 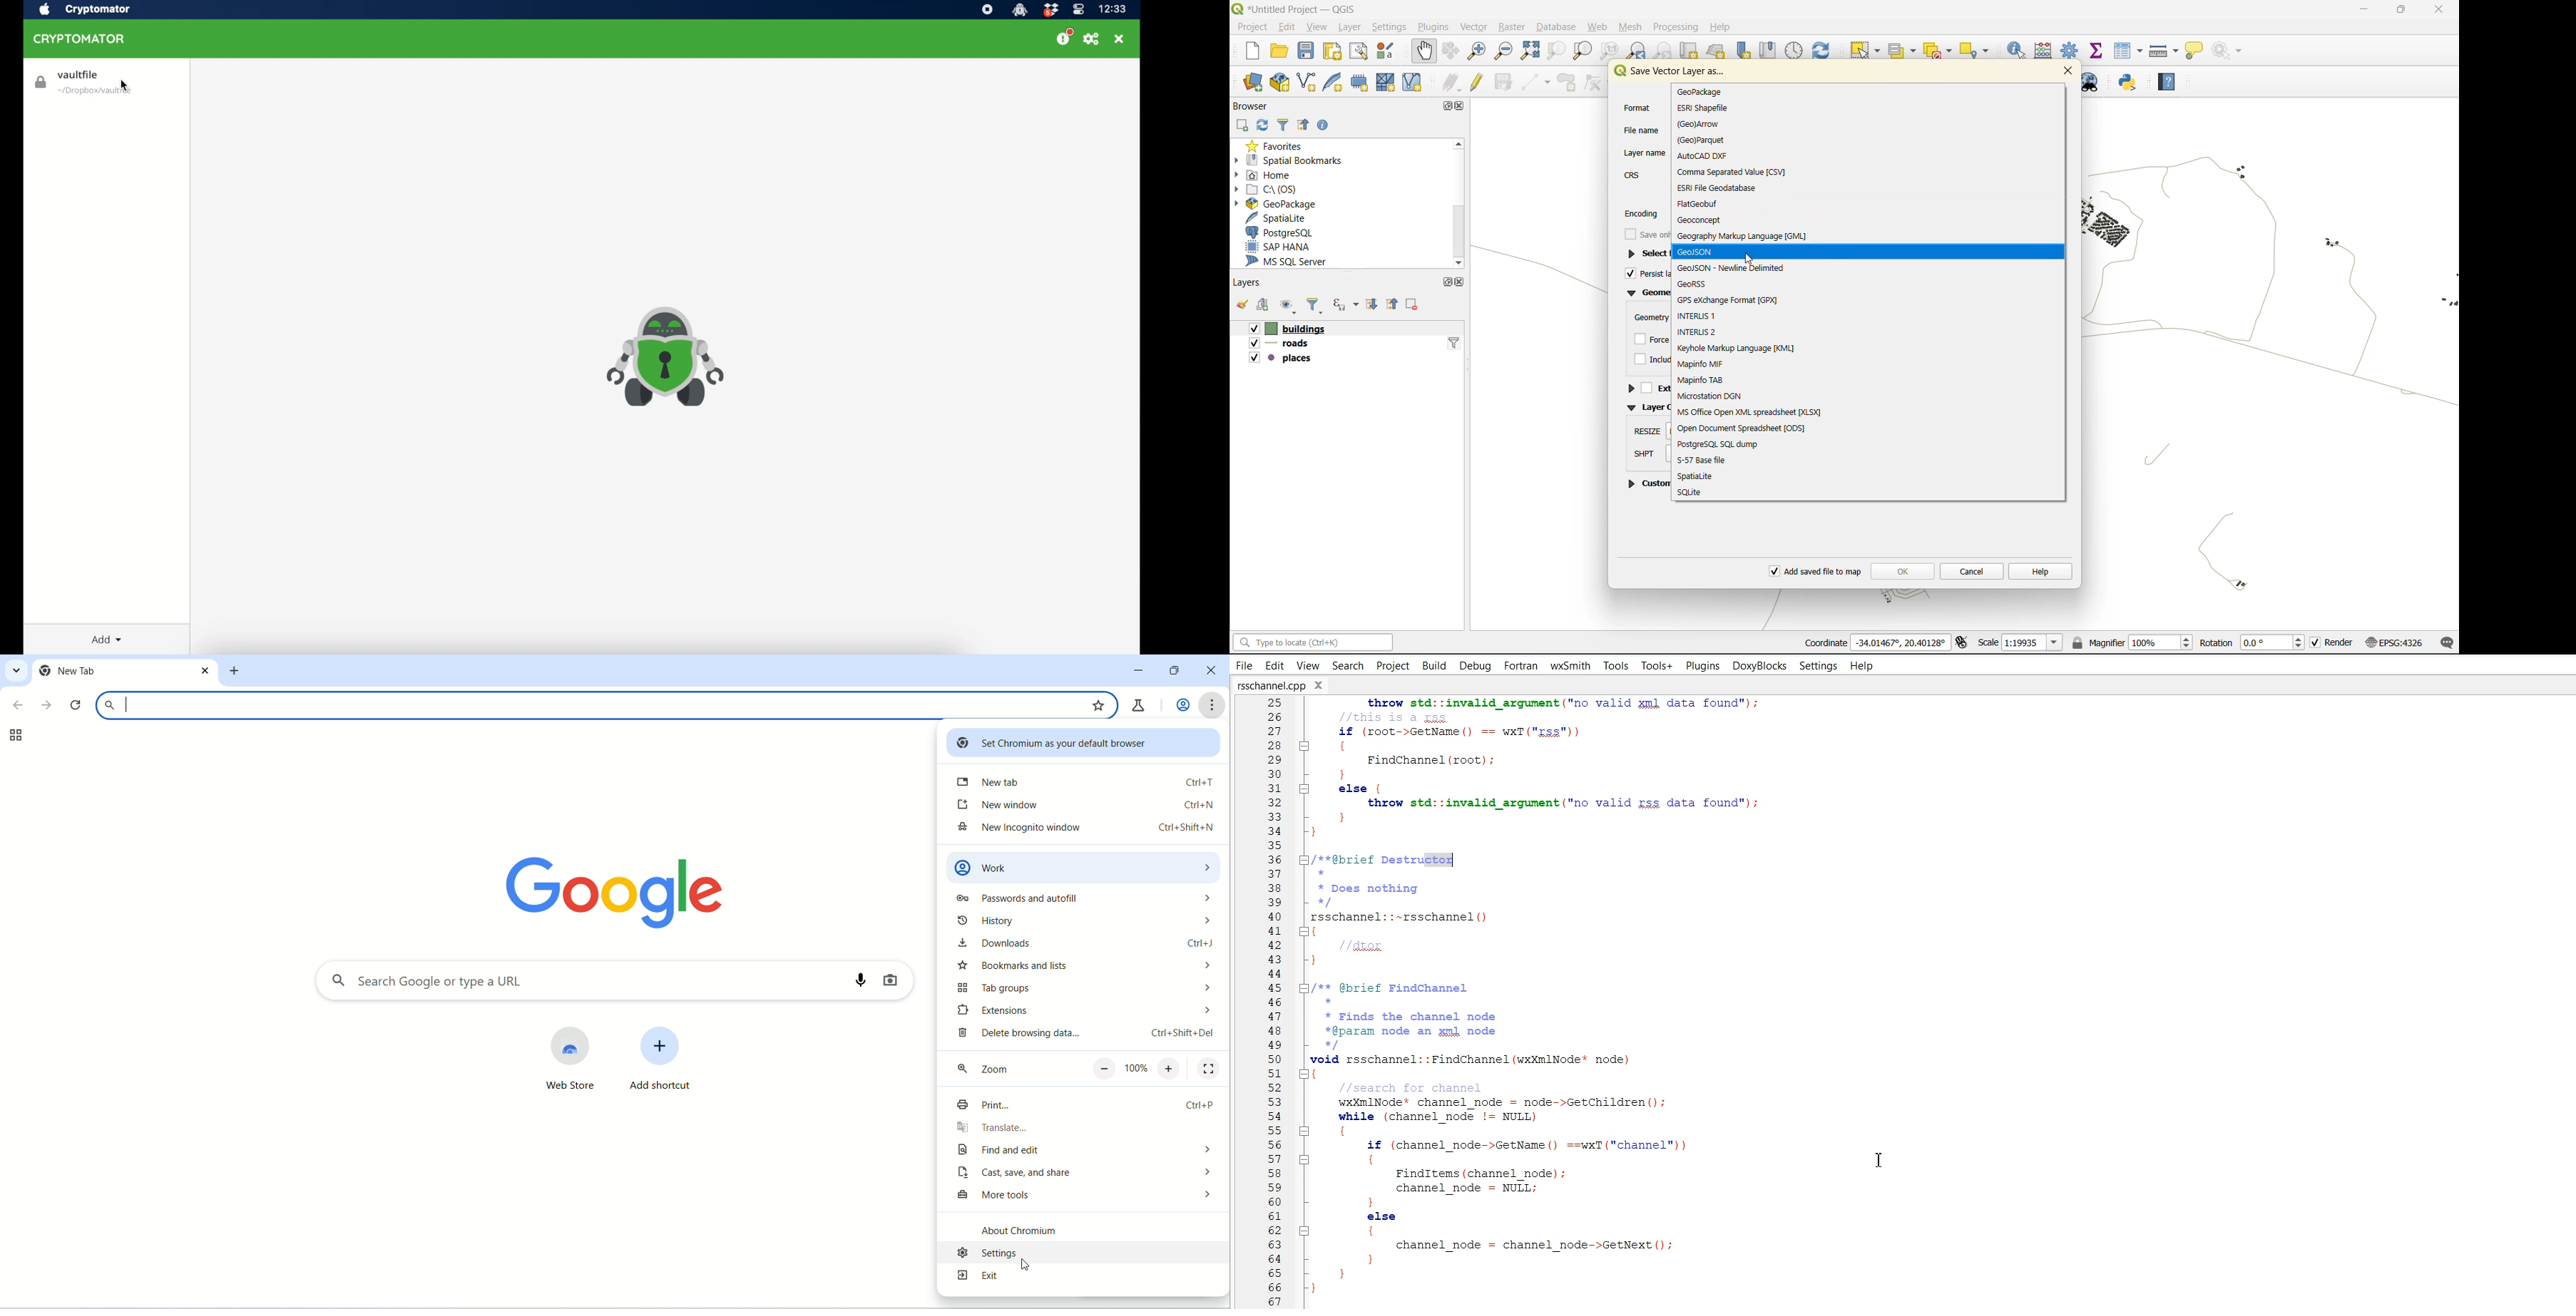 I want to click on cast, save and share, so click(x=1085, y=1174).